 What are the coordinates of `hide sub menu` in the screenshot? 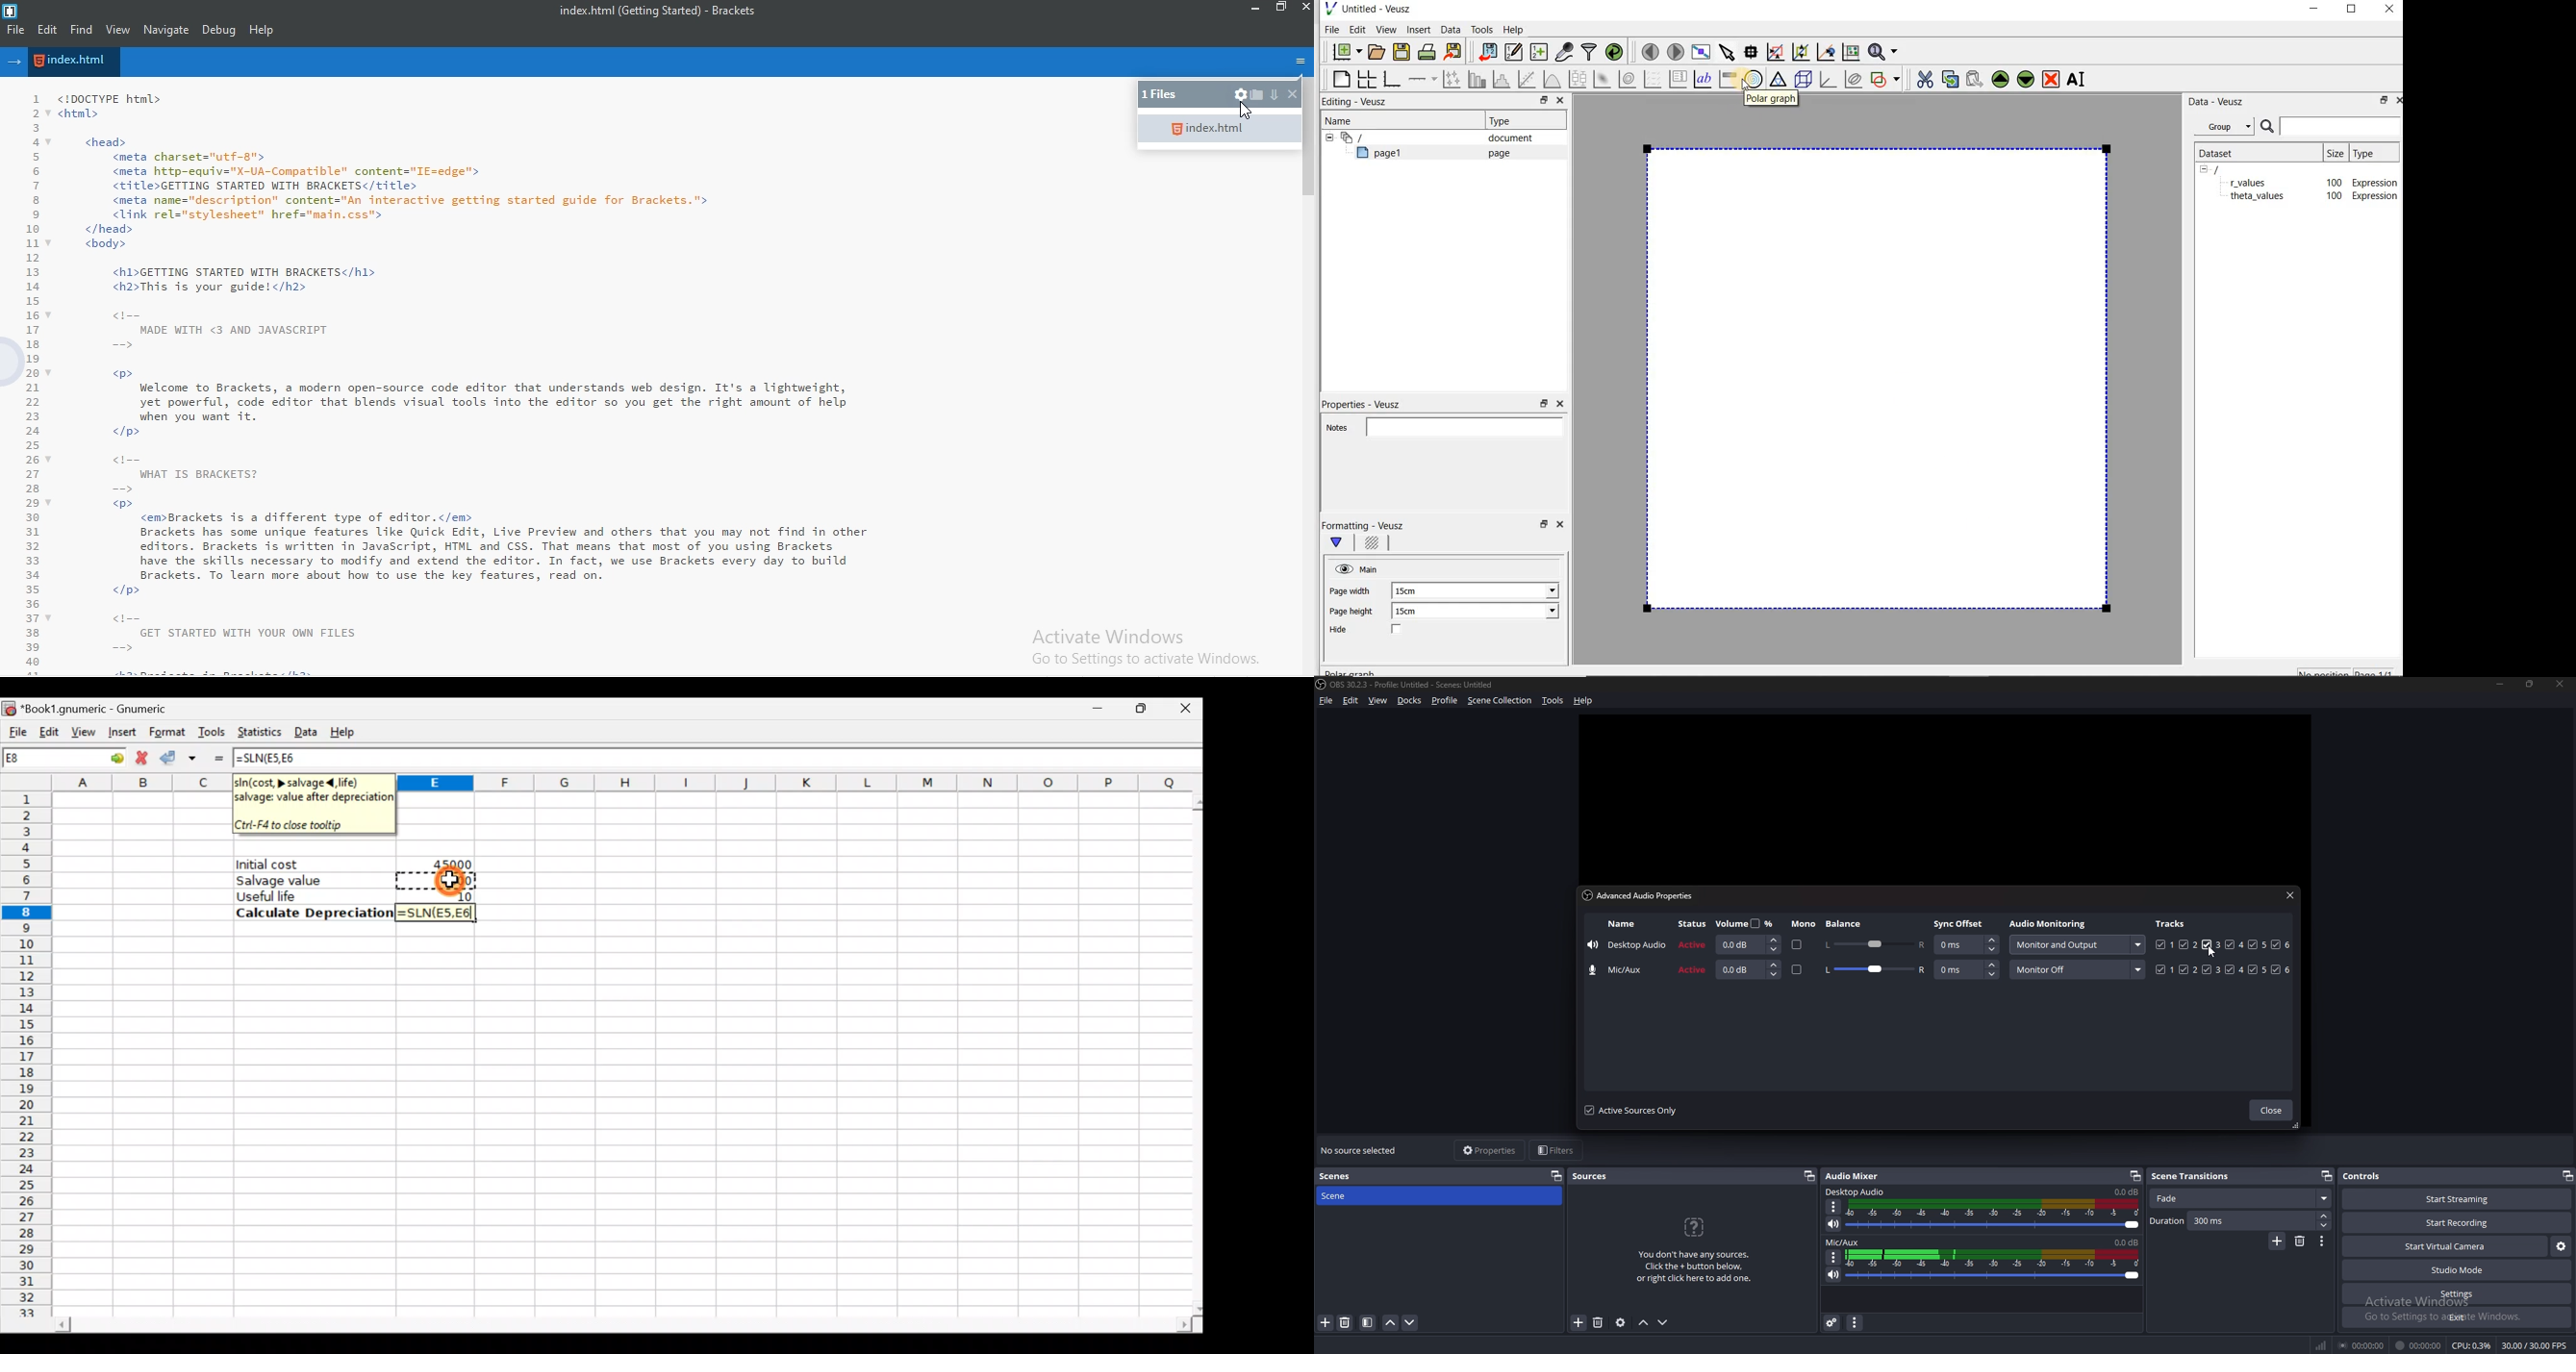 It's located at (1326, 136).